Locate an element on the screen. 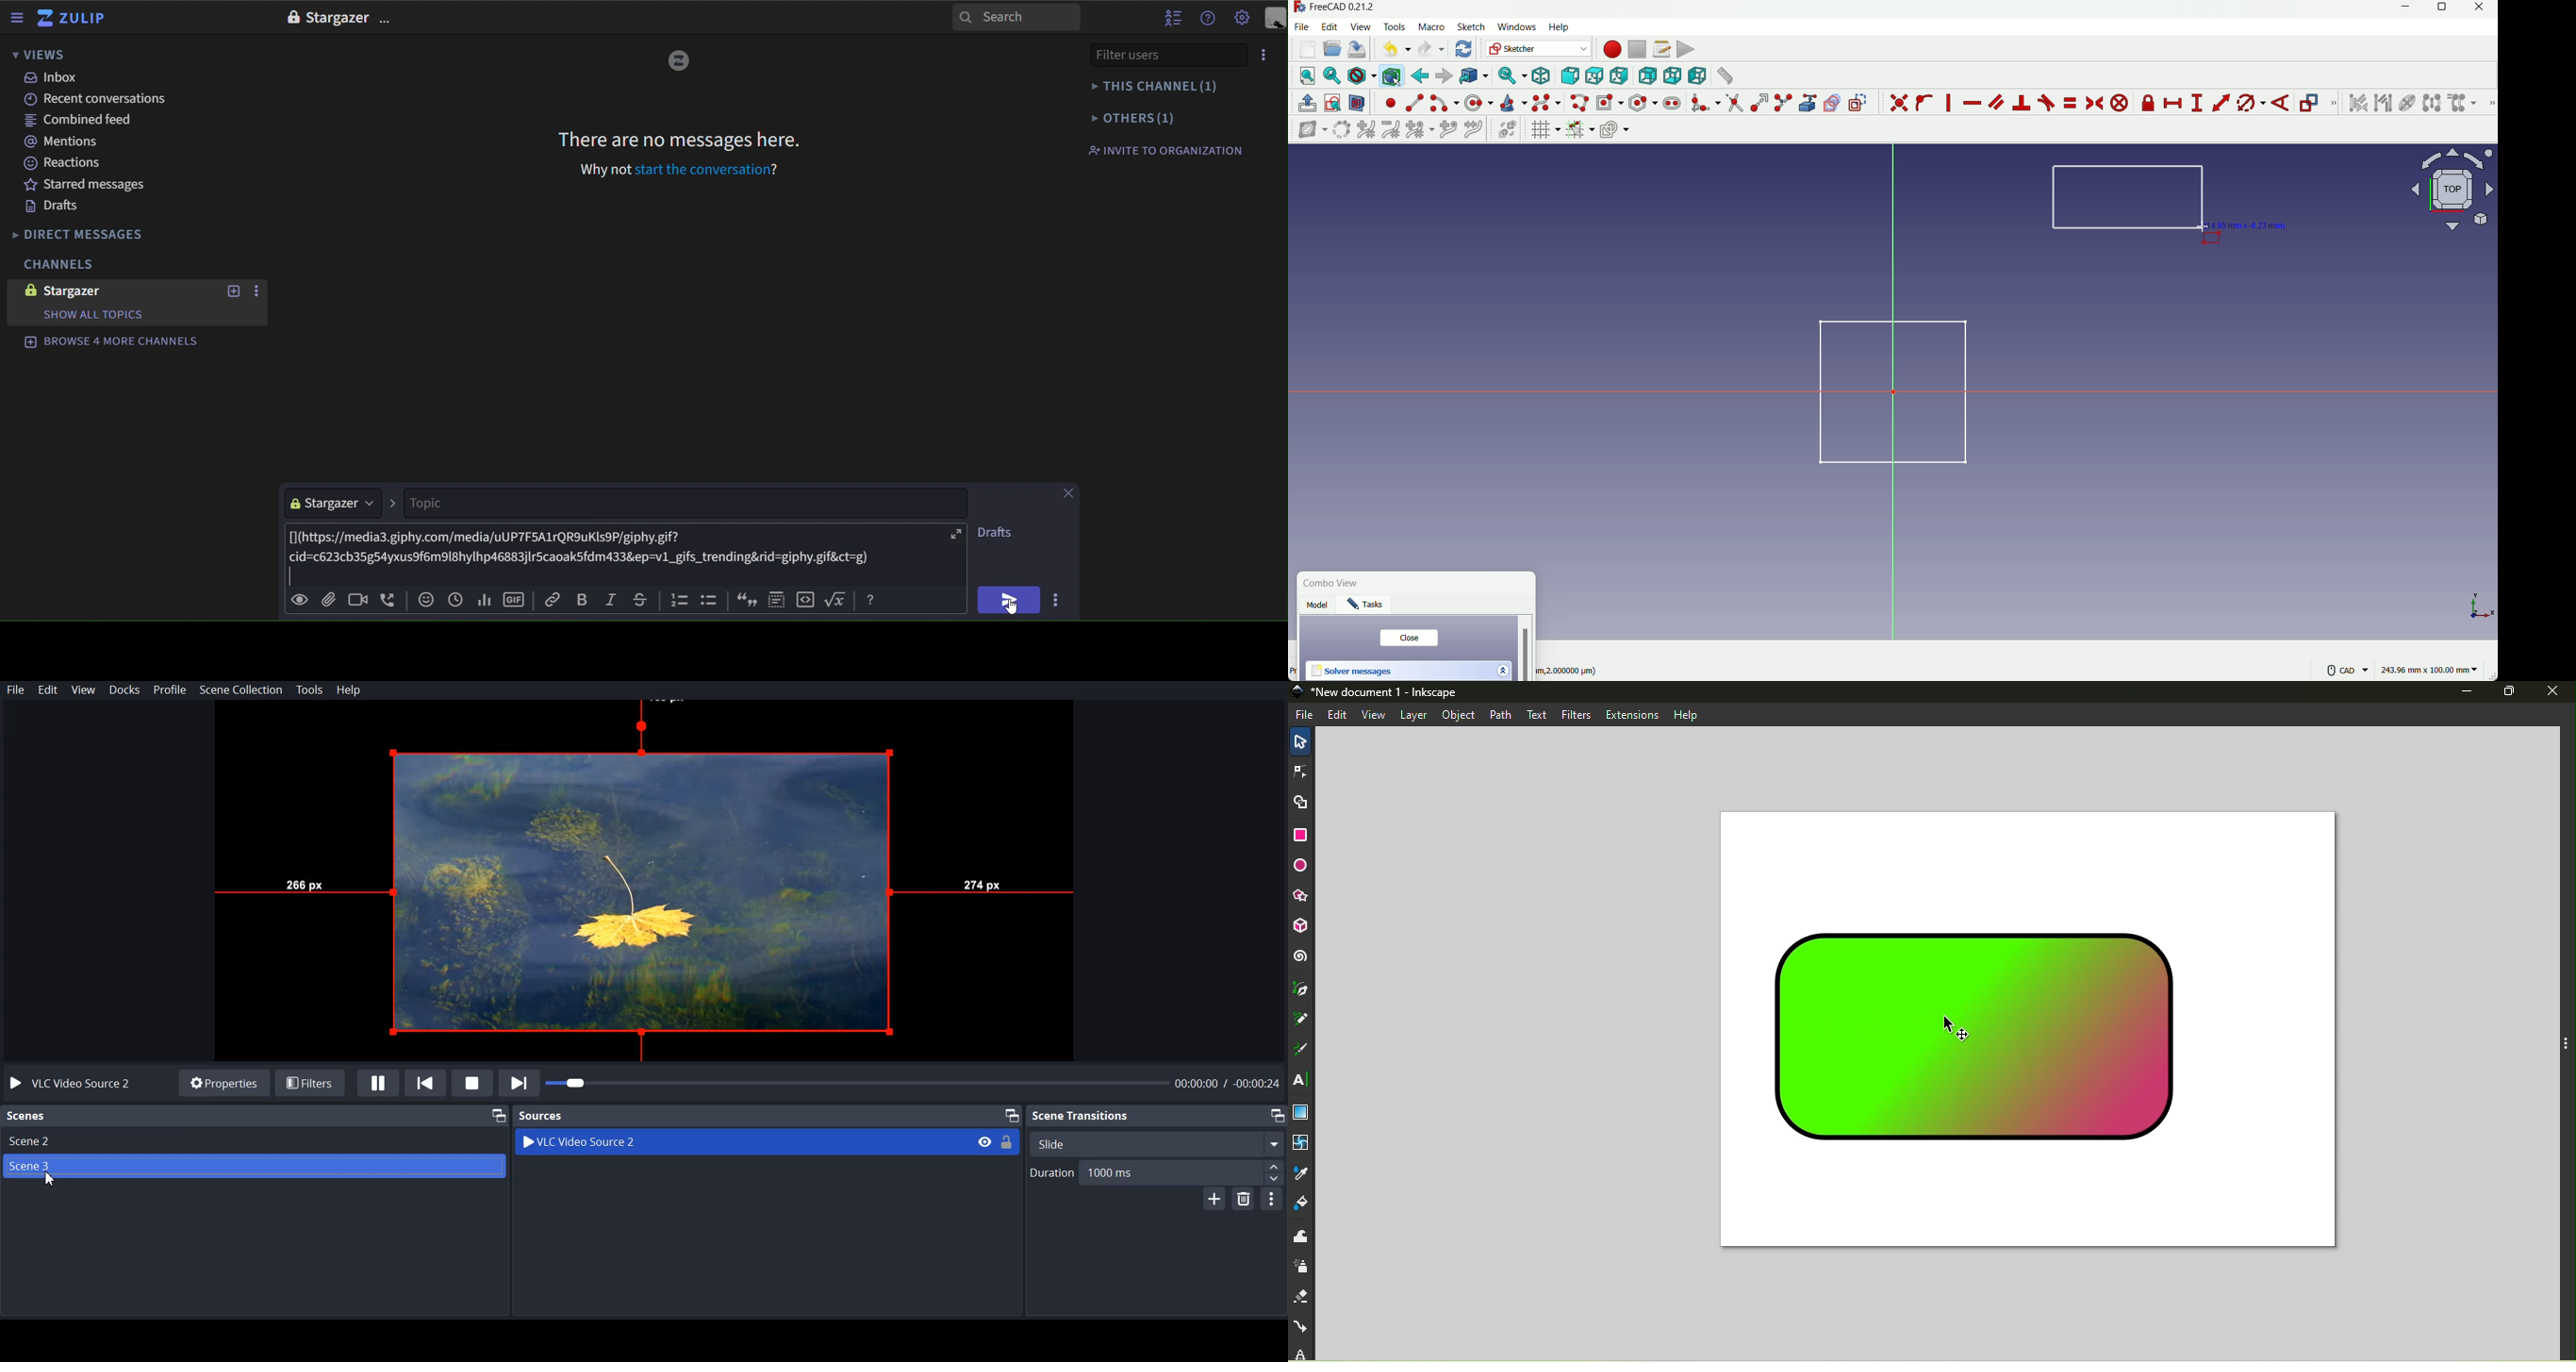 Image resolution: width=2576 pixels, height=1372 pixels. Filters is located at coordinates (311, 1084).